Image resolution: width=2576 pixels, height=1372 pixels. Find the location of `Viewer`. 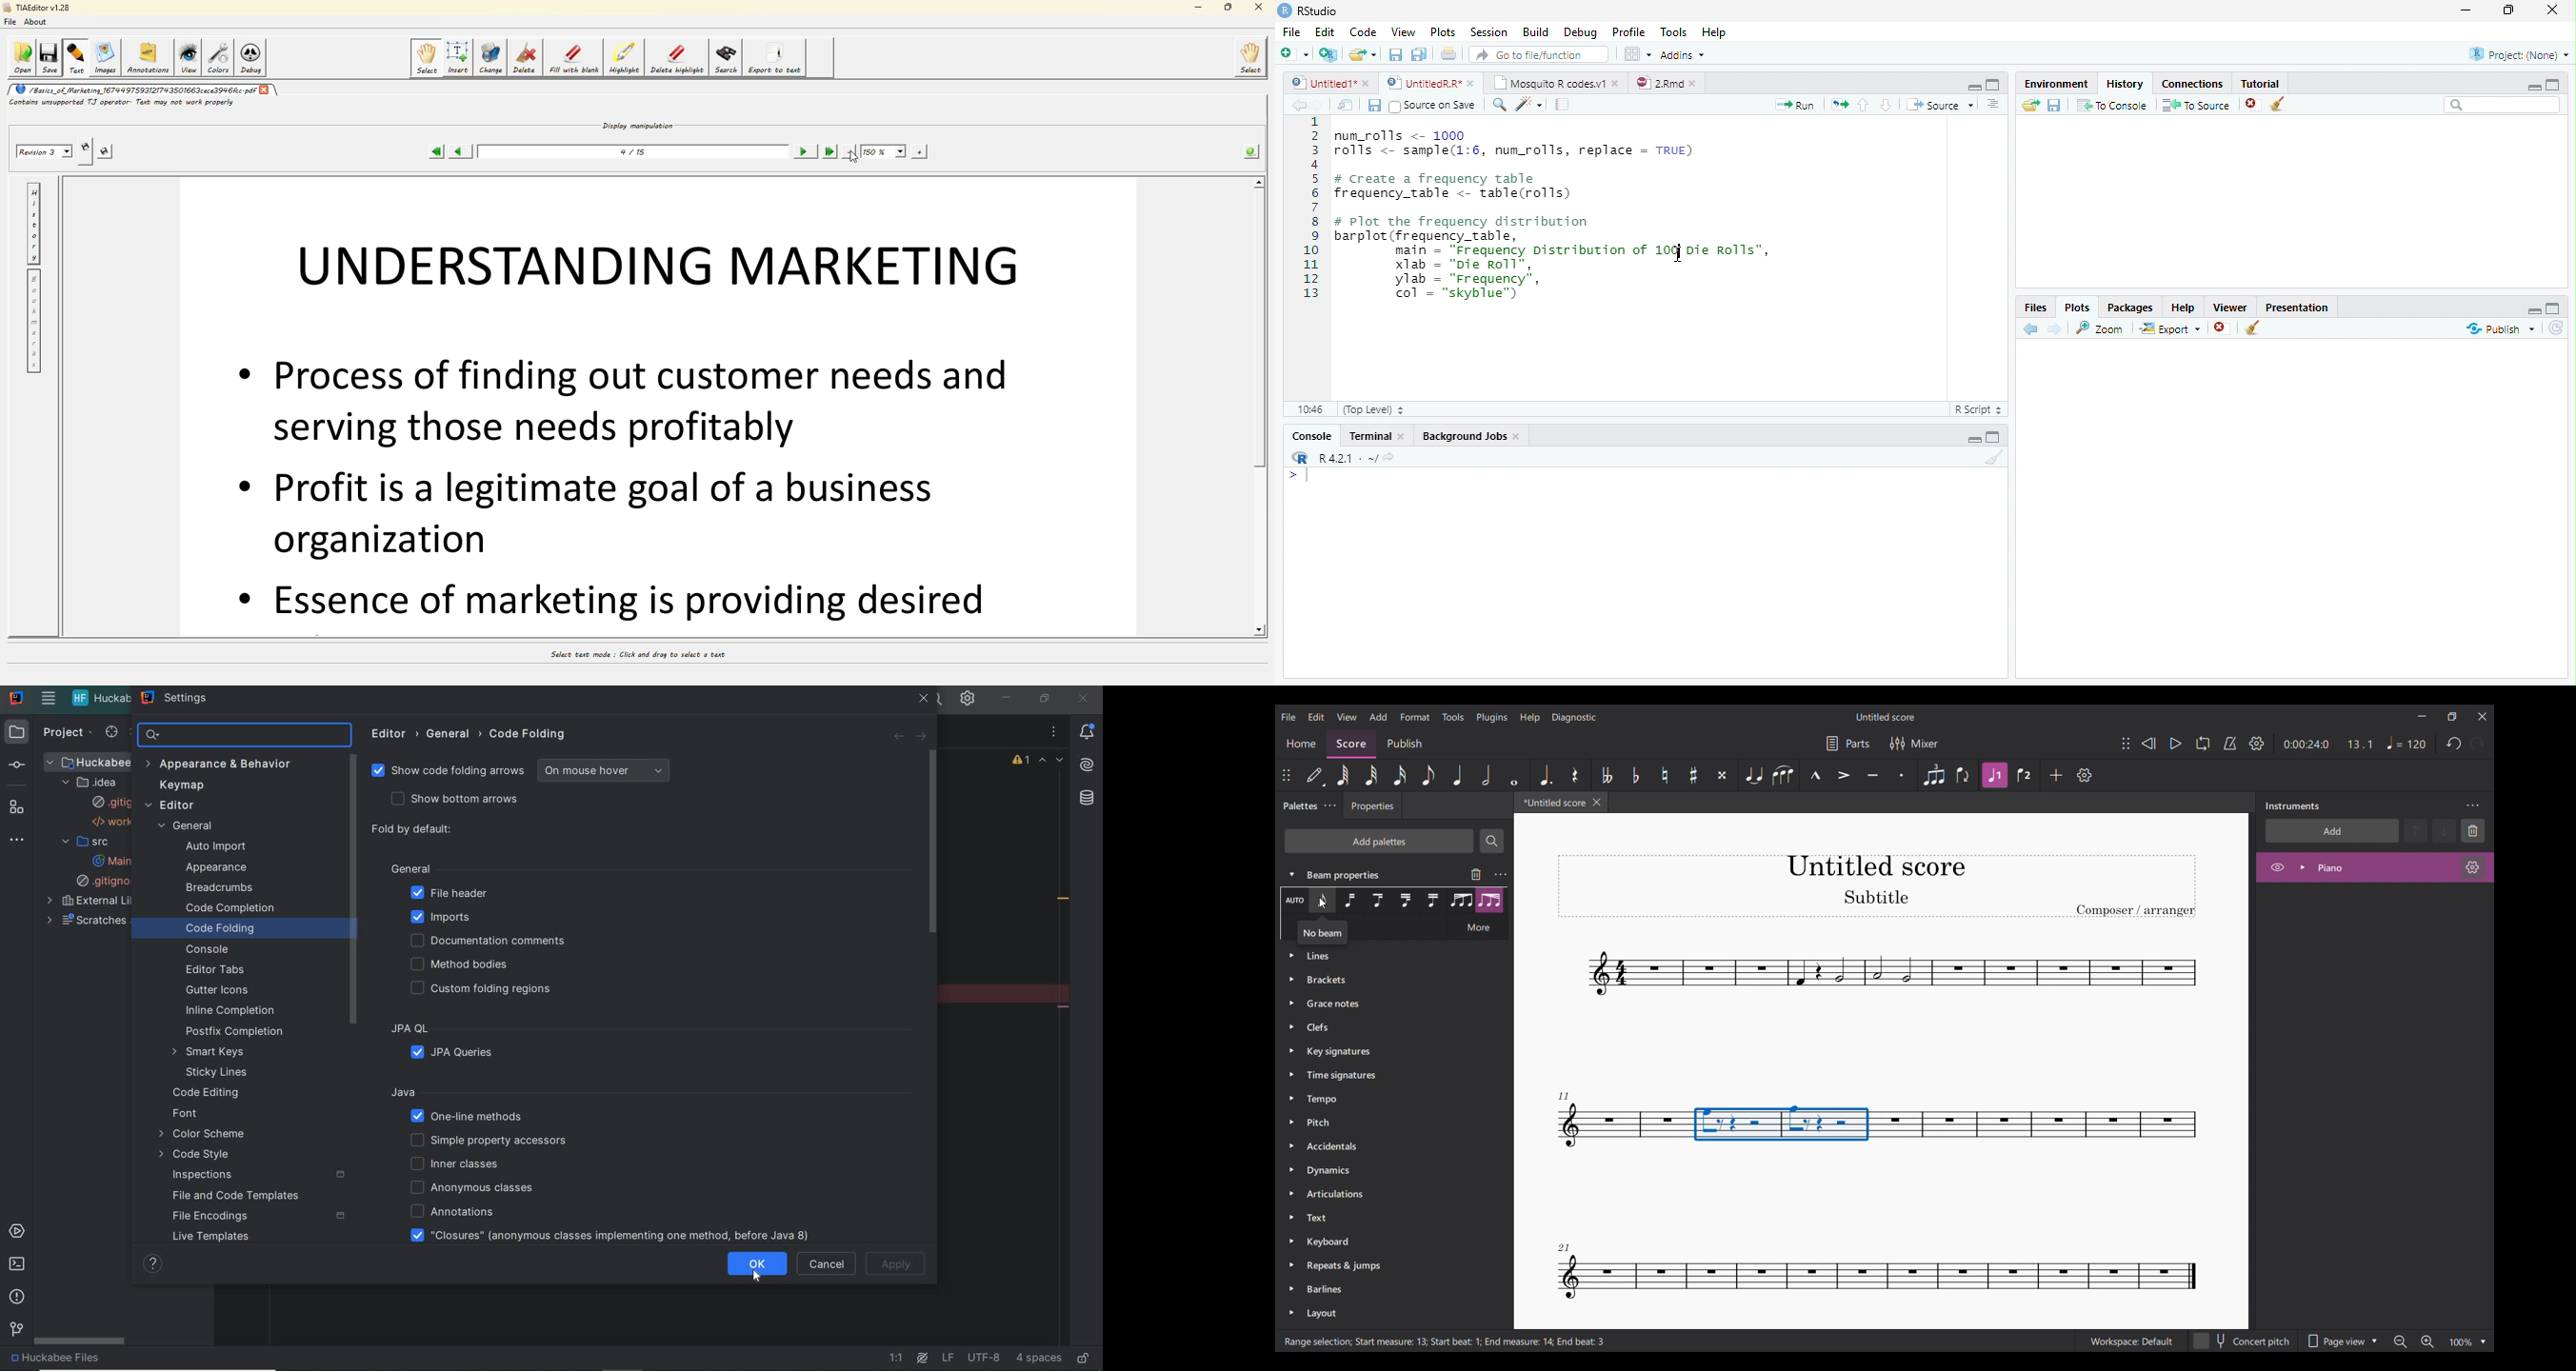

Viewer is located at coordinates (2229, 306).